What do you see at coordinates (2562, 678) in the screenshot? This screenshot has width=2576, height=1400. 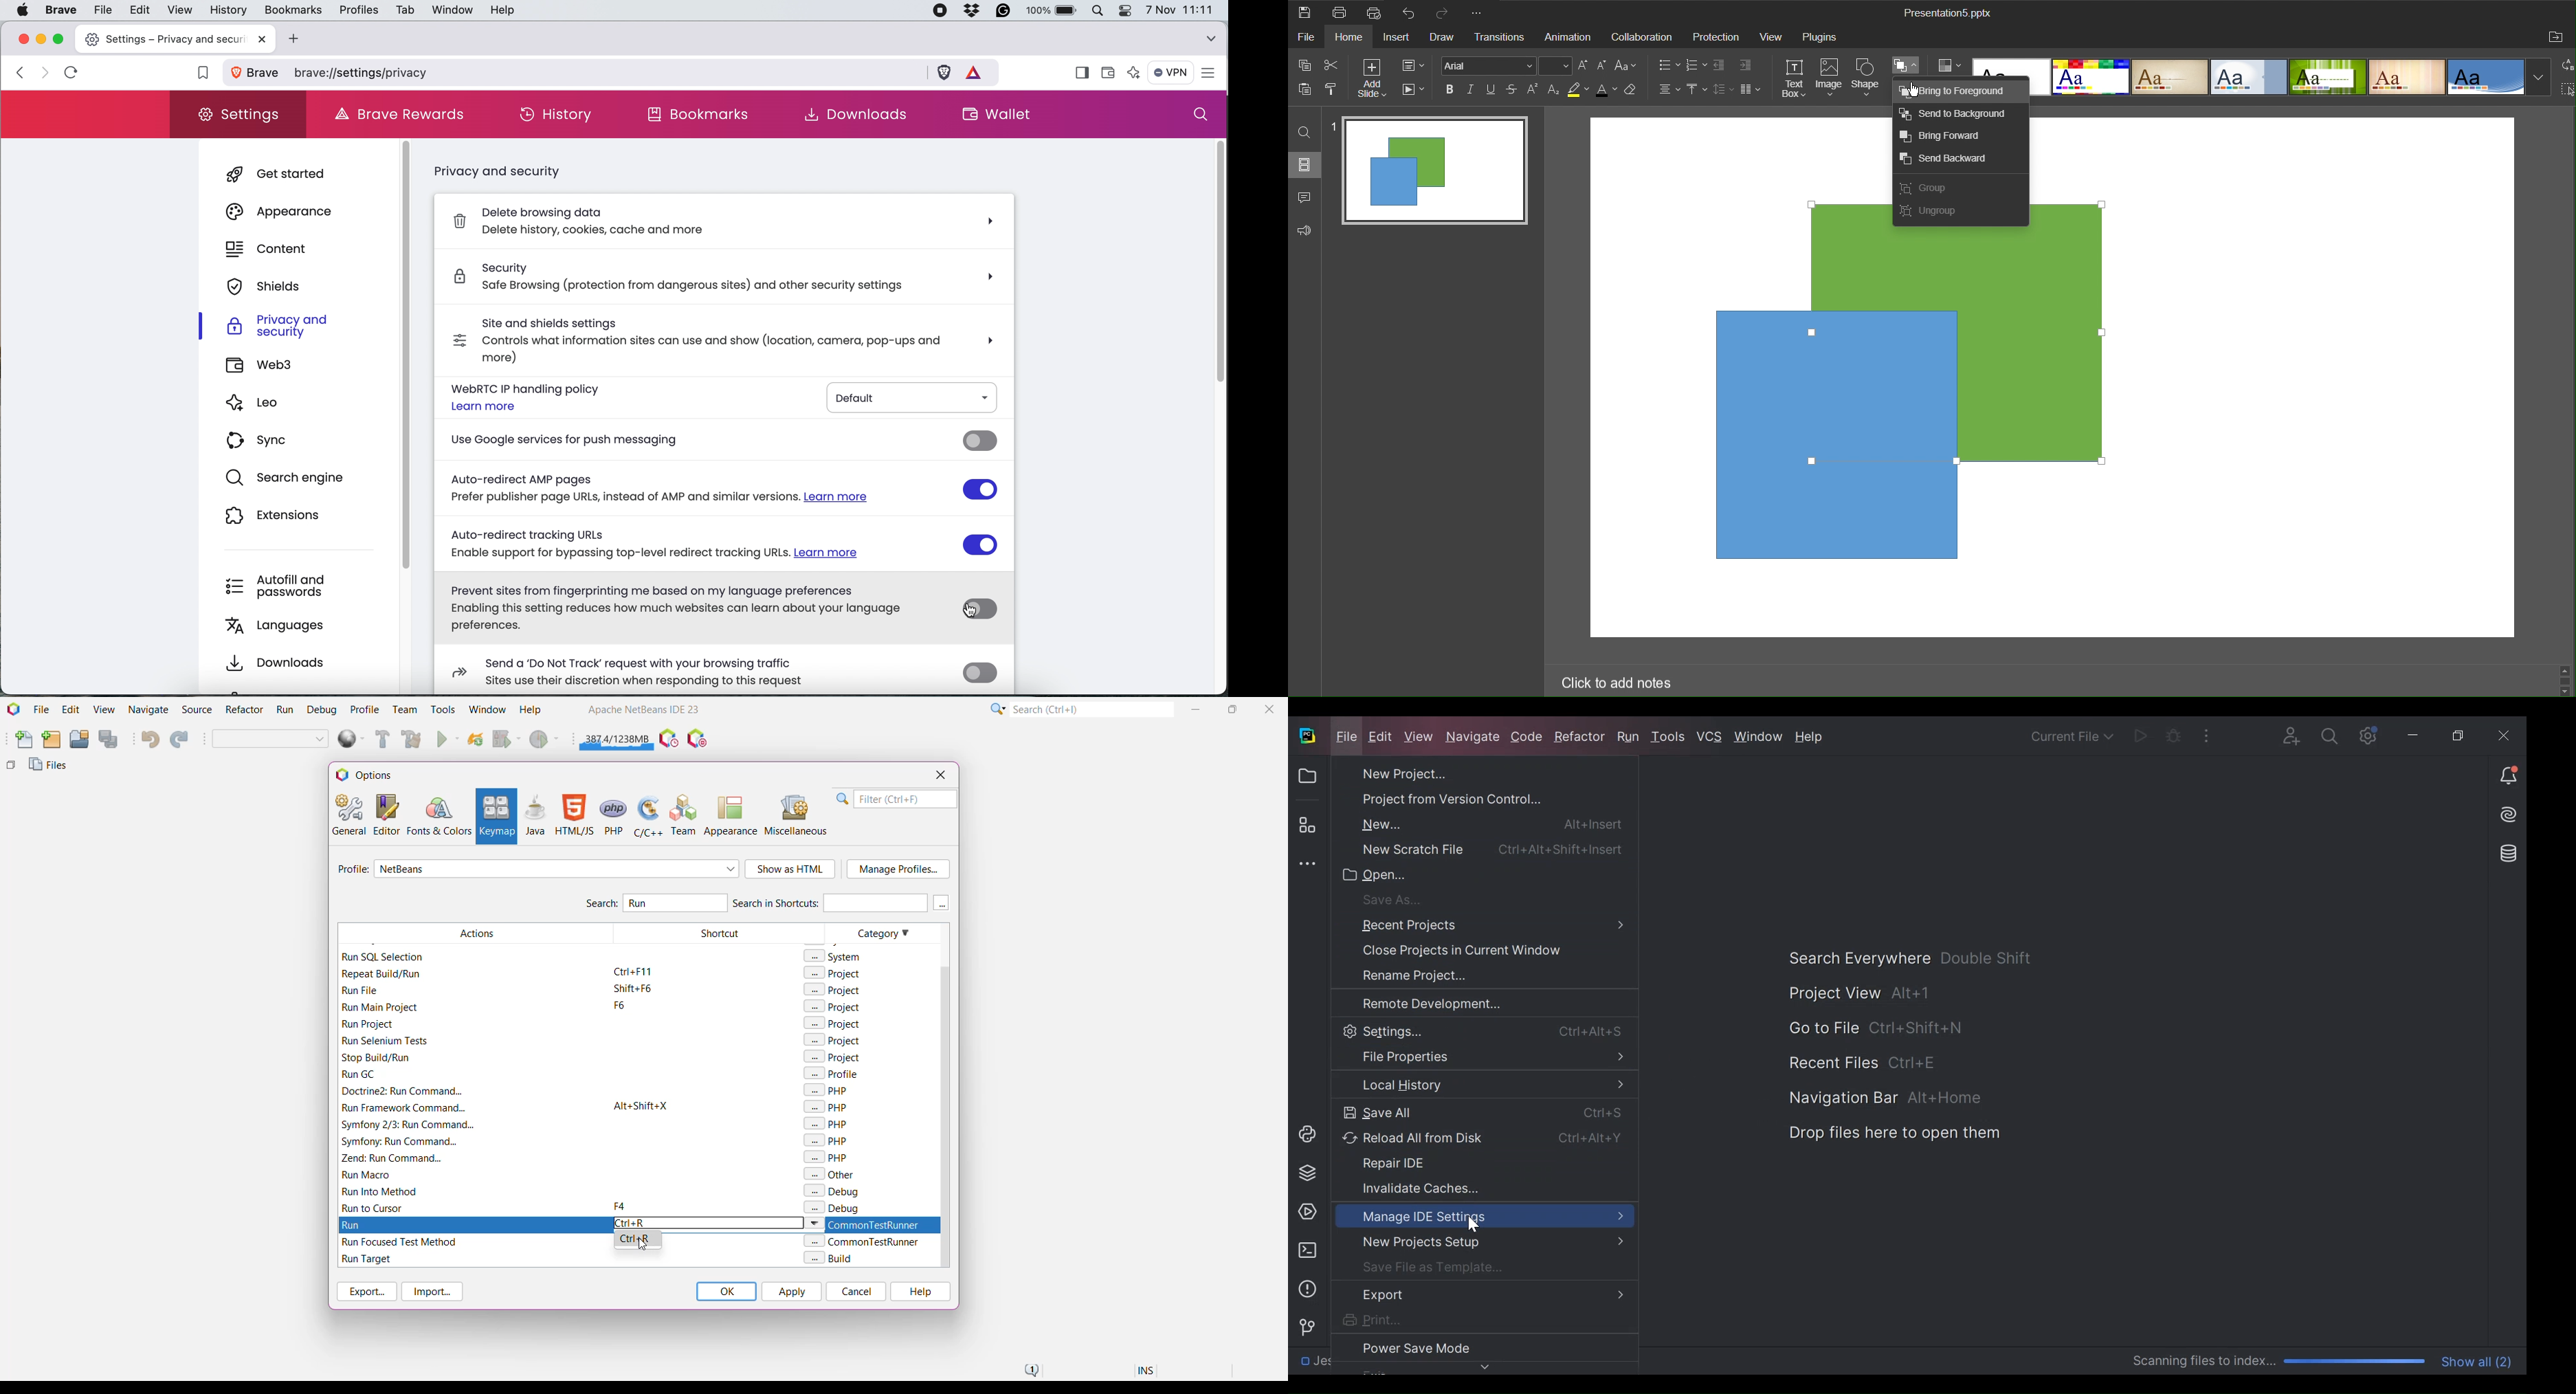 I see `scrollbar` at bounding box center [2562, 678].